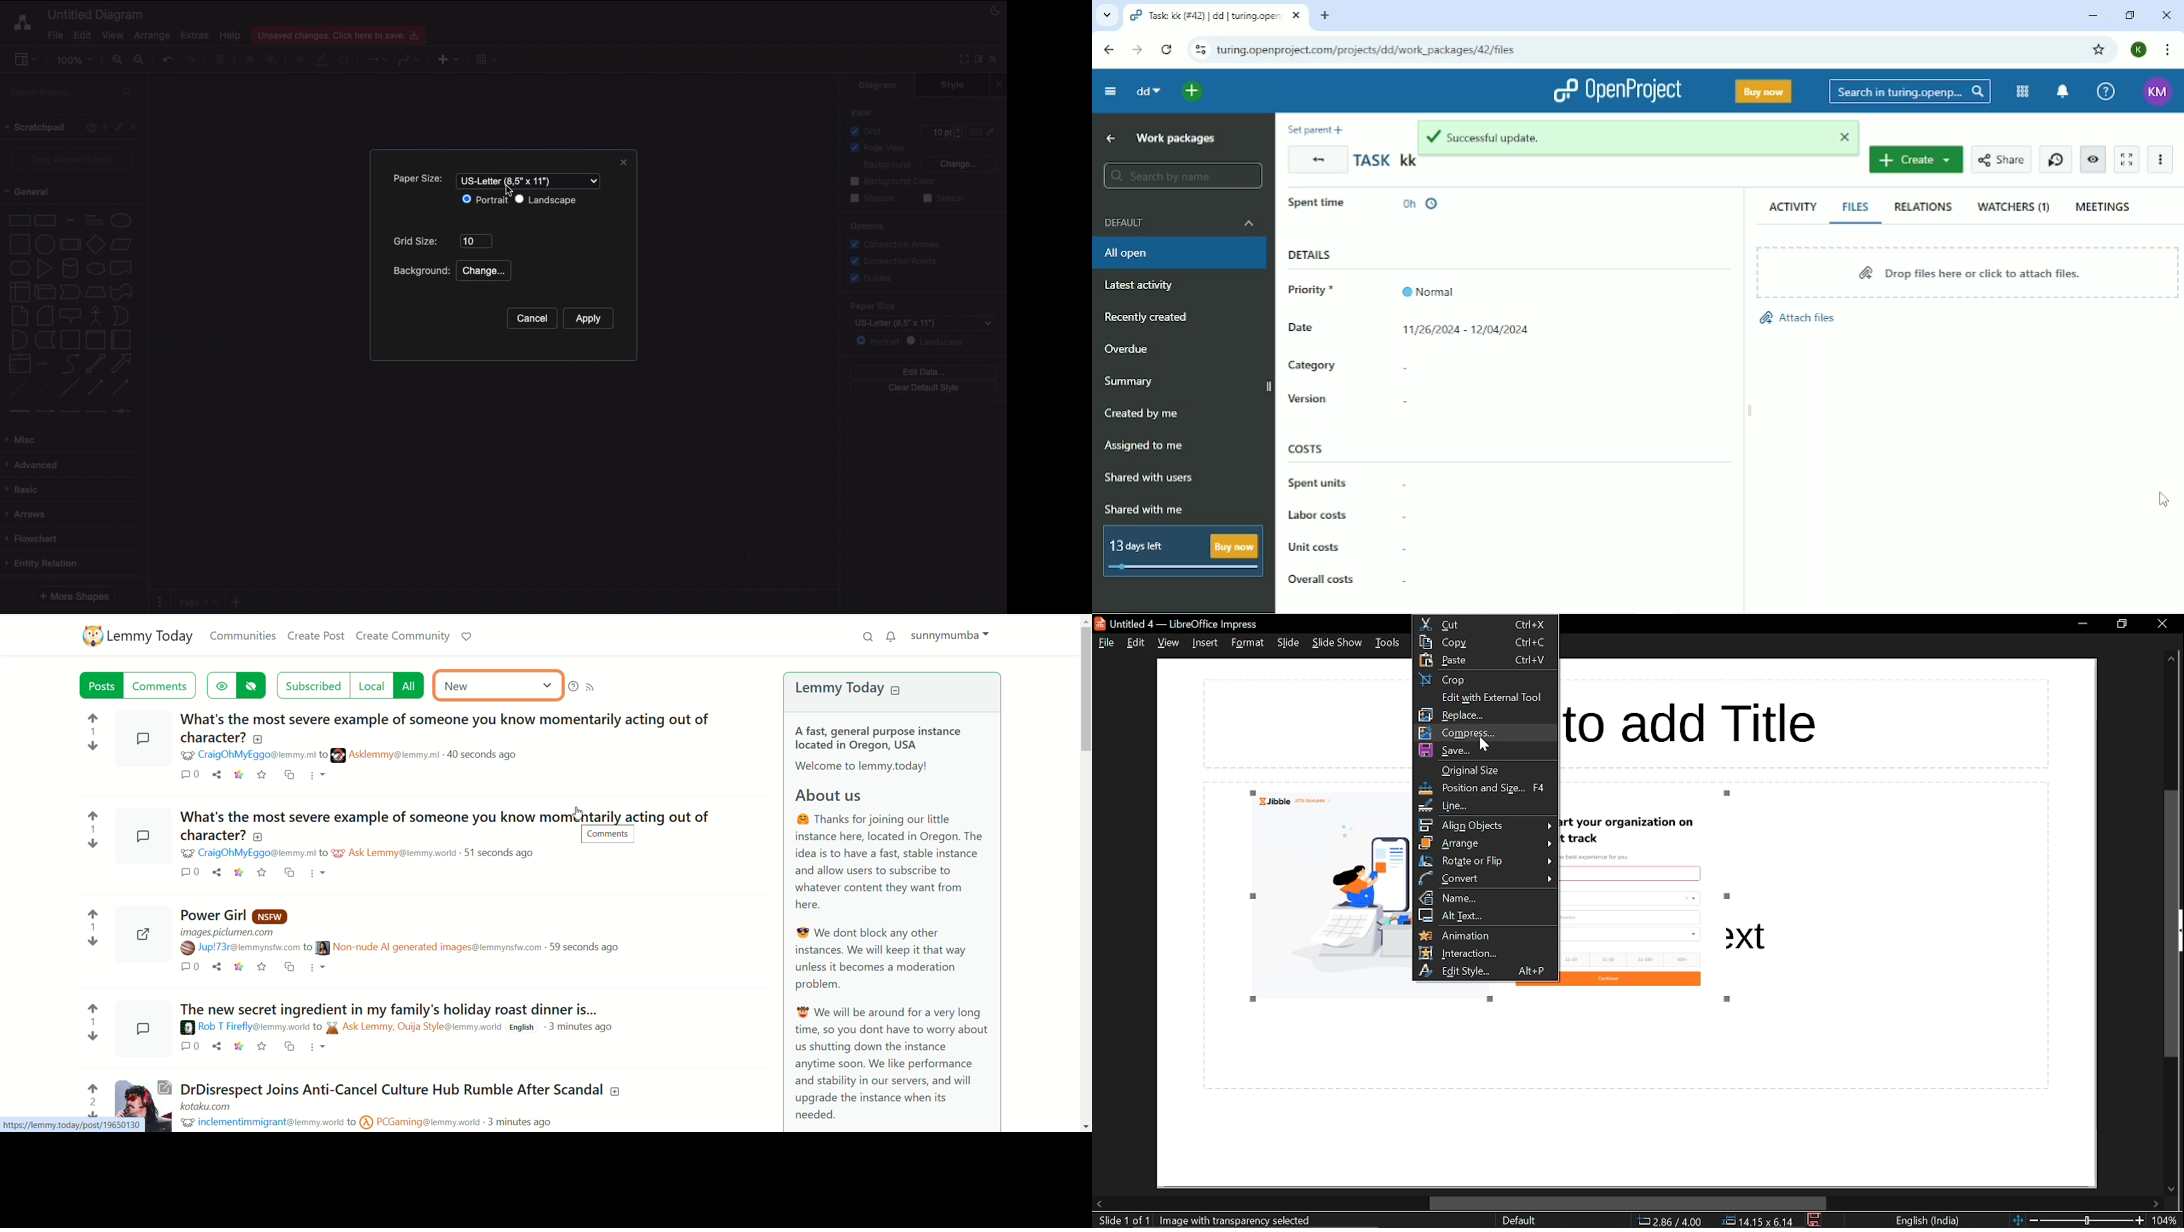 The height and width of the screenshot is (1232, 2184). What do you see at coordinates (963, 58) in the screenshot?
I see `Full screen` at bounding box center [963, 58].